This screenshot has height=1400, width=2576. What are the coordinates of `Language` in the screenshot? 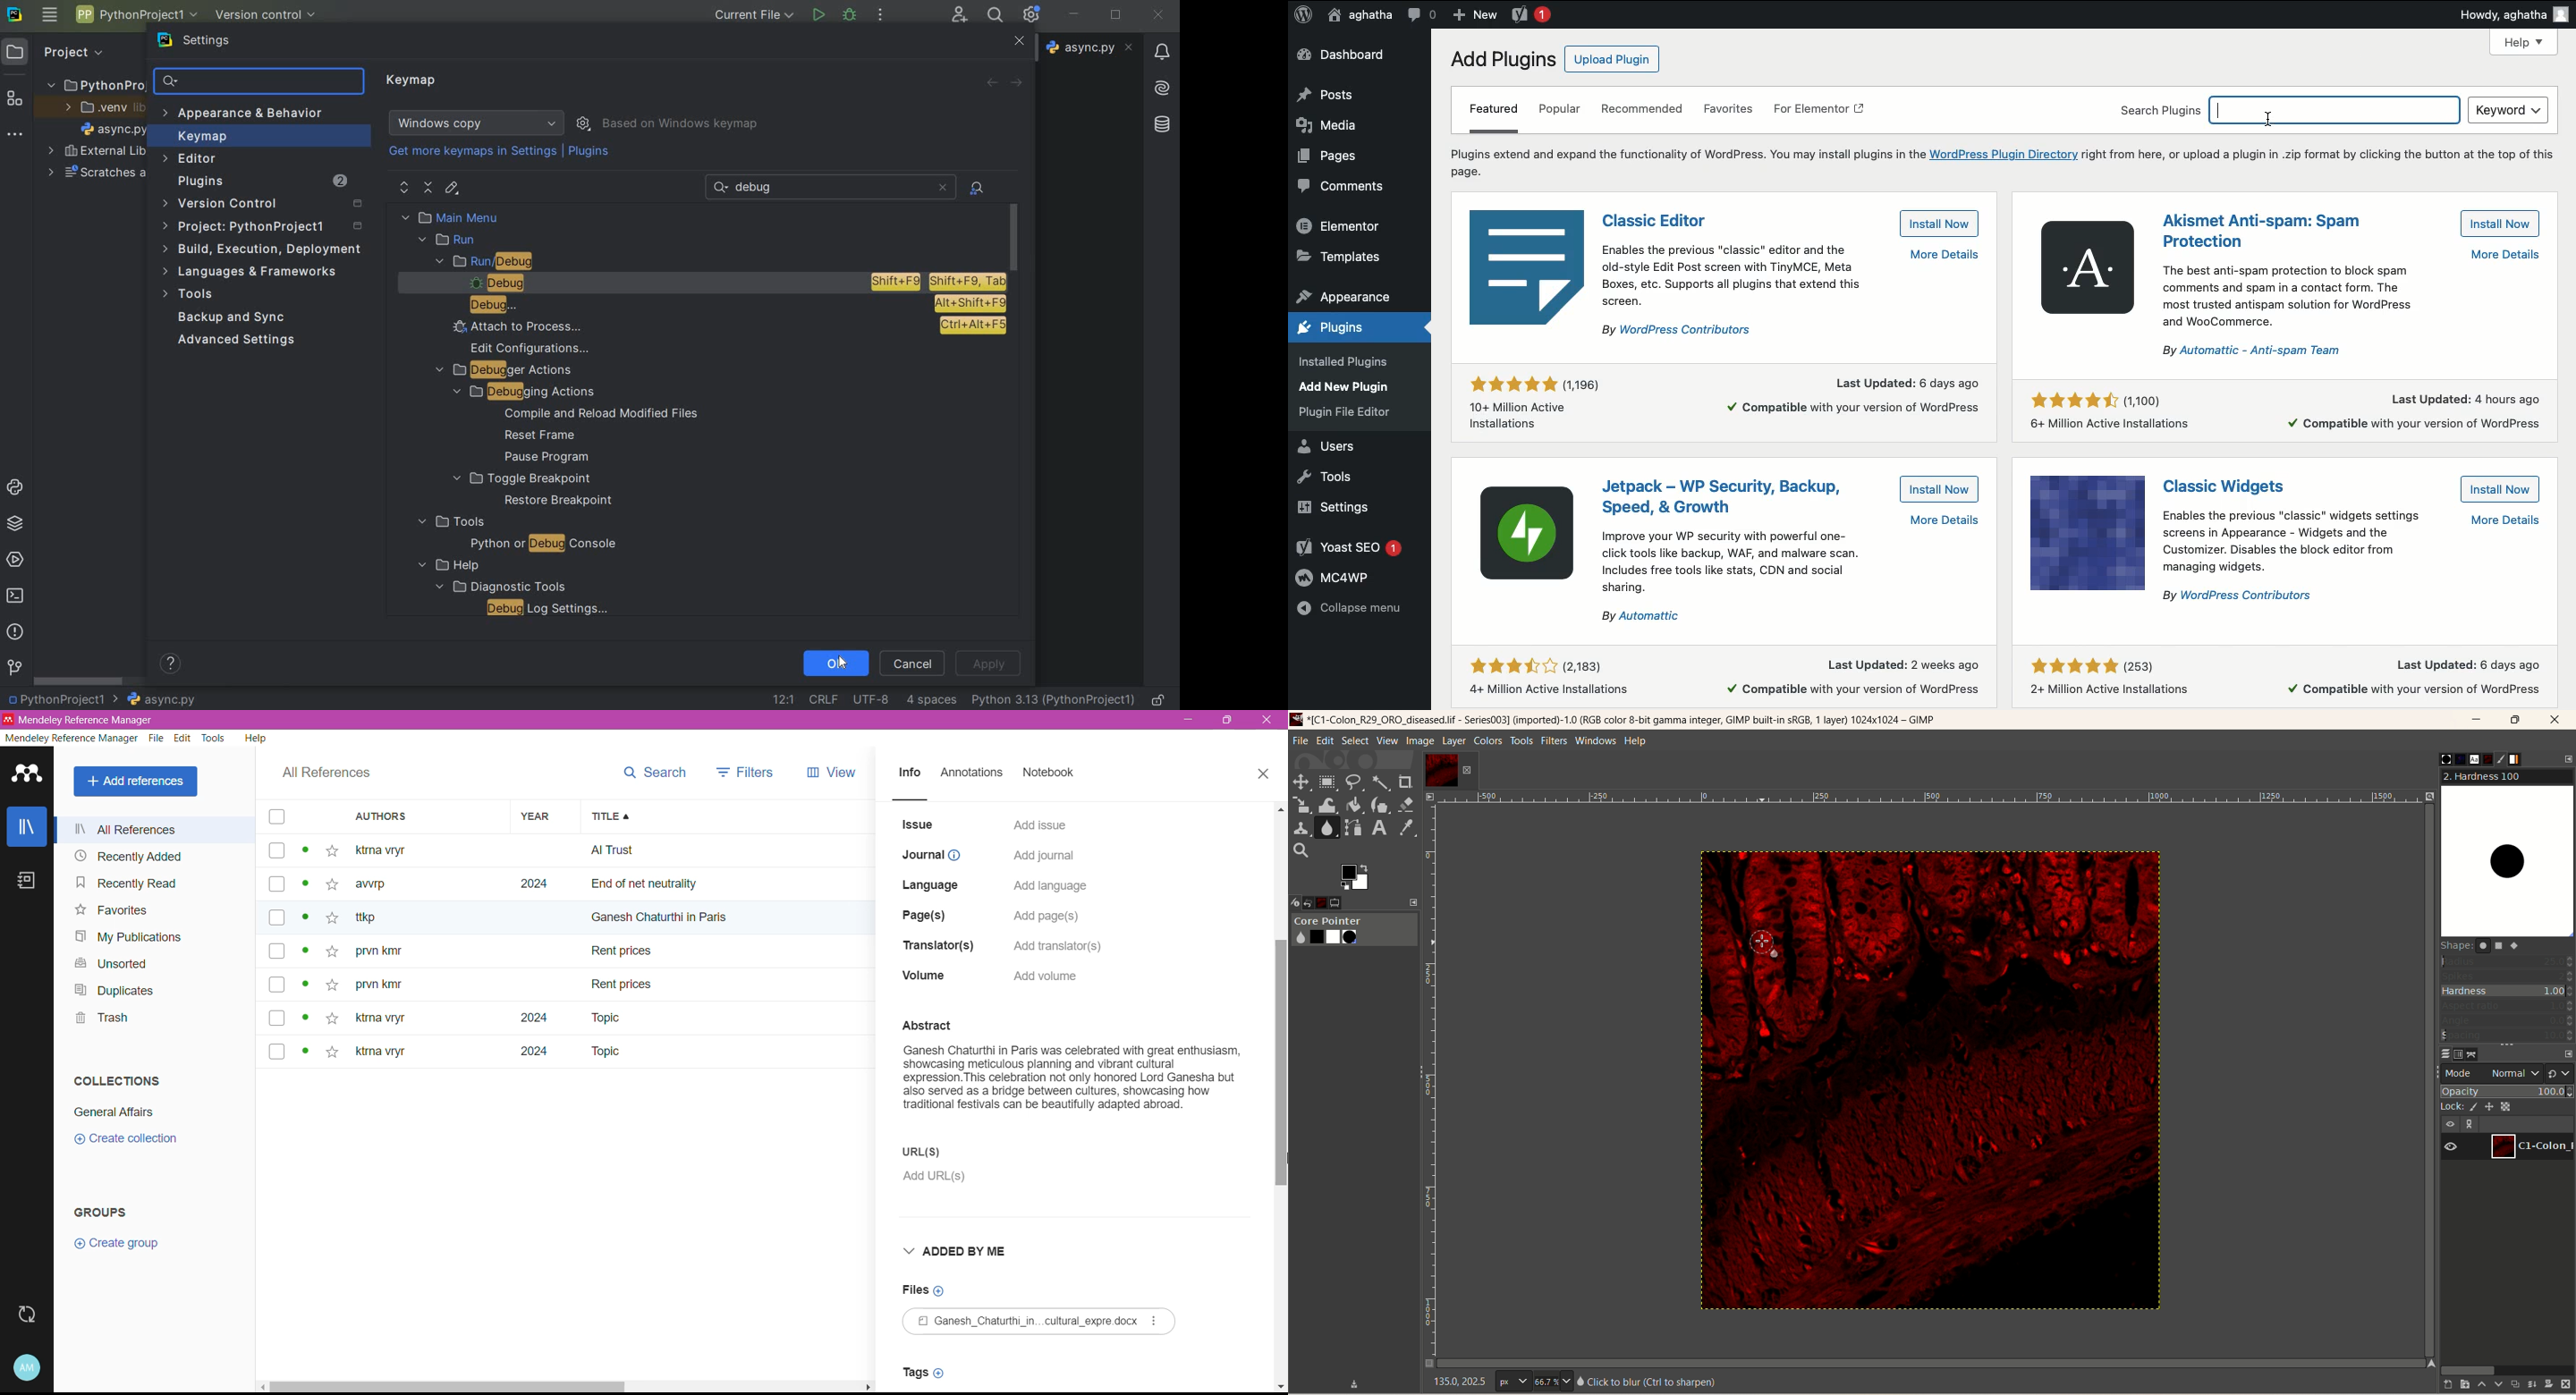 It's located at (934, 883).